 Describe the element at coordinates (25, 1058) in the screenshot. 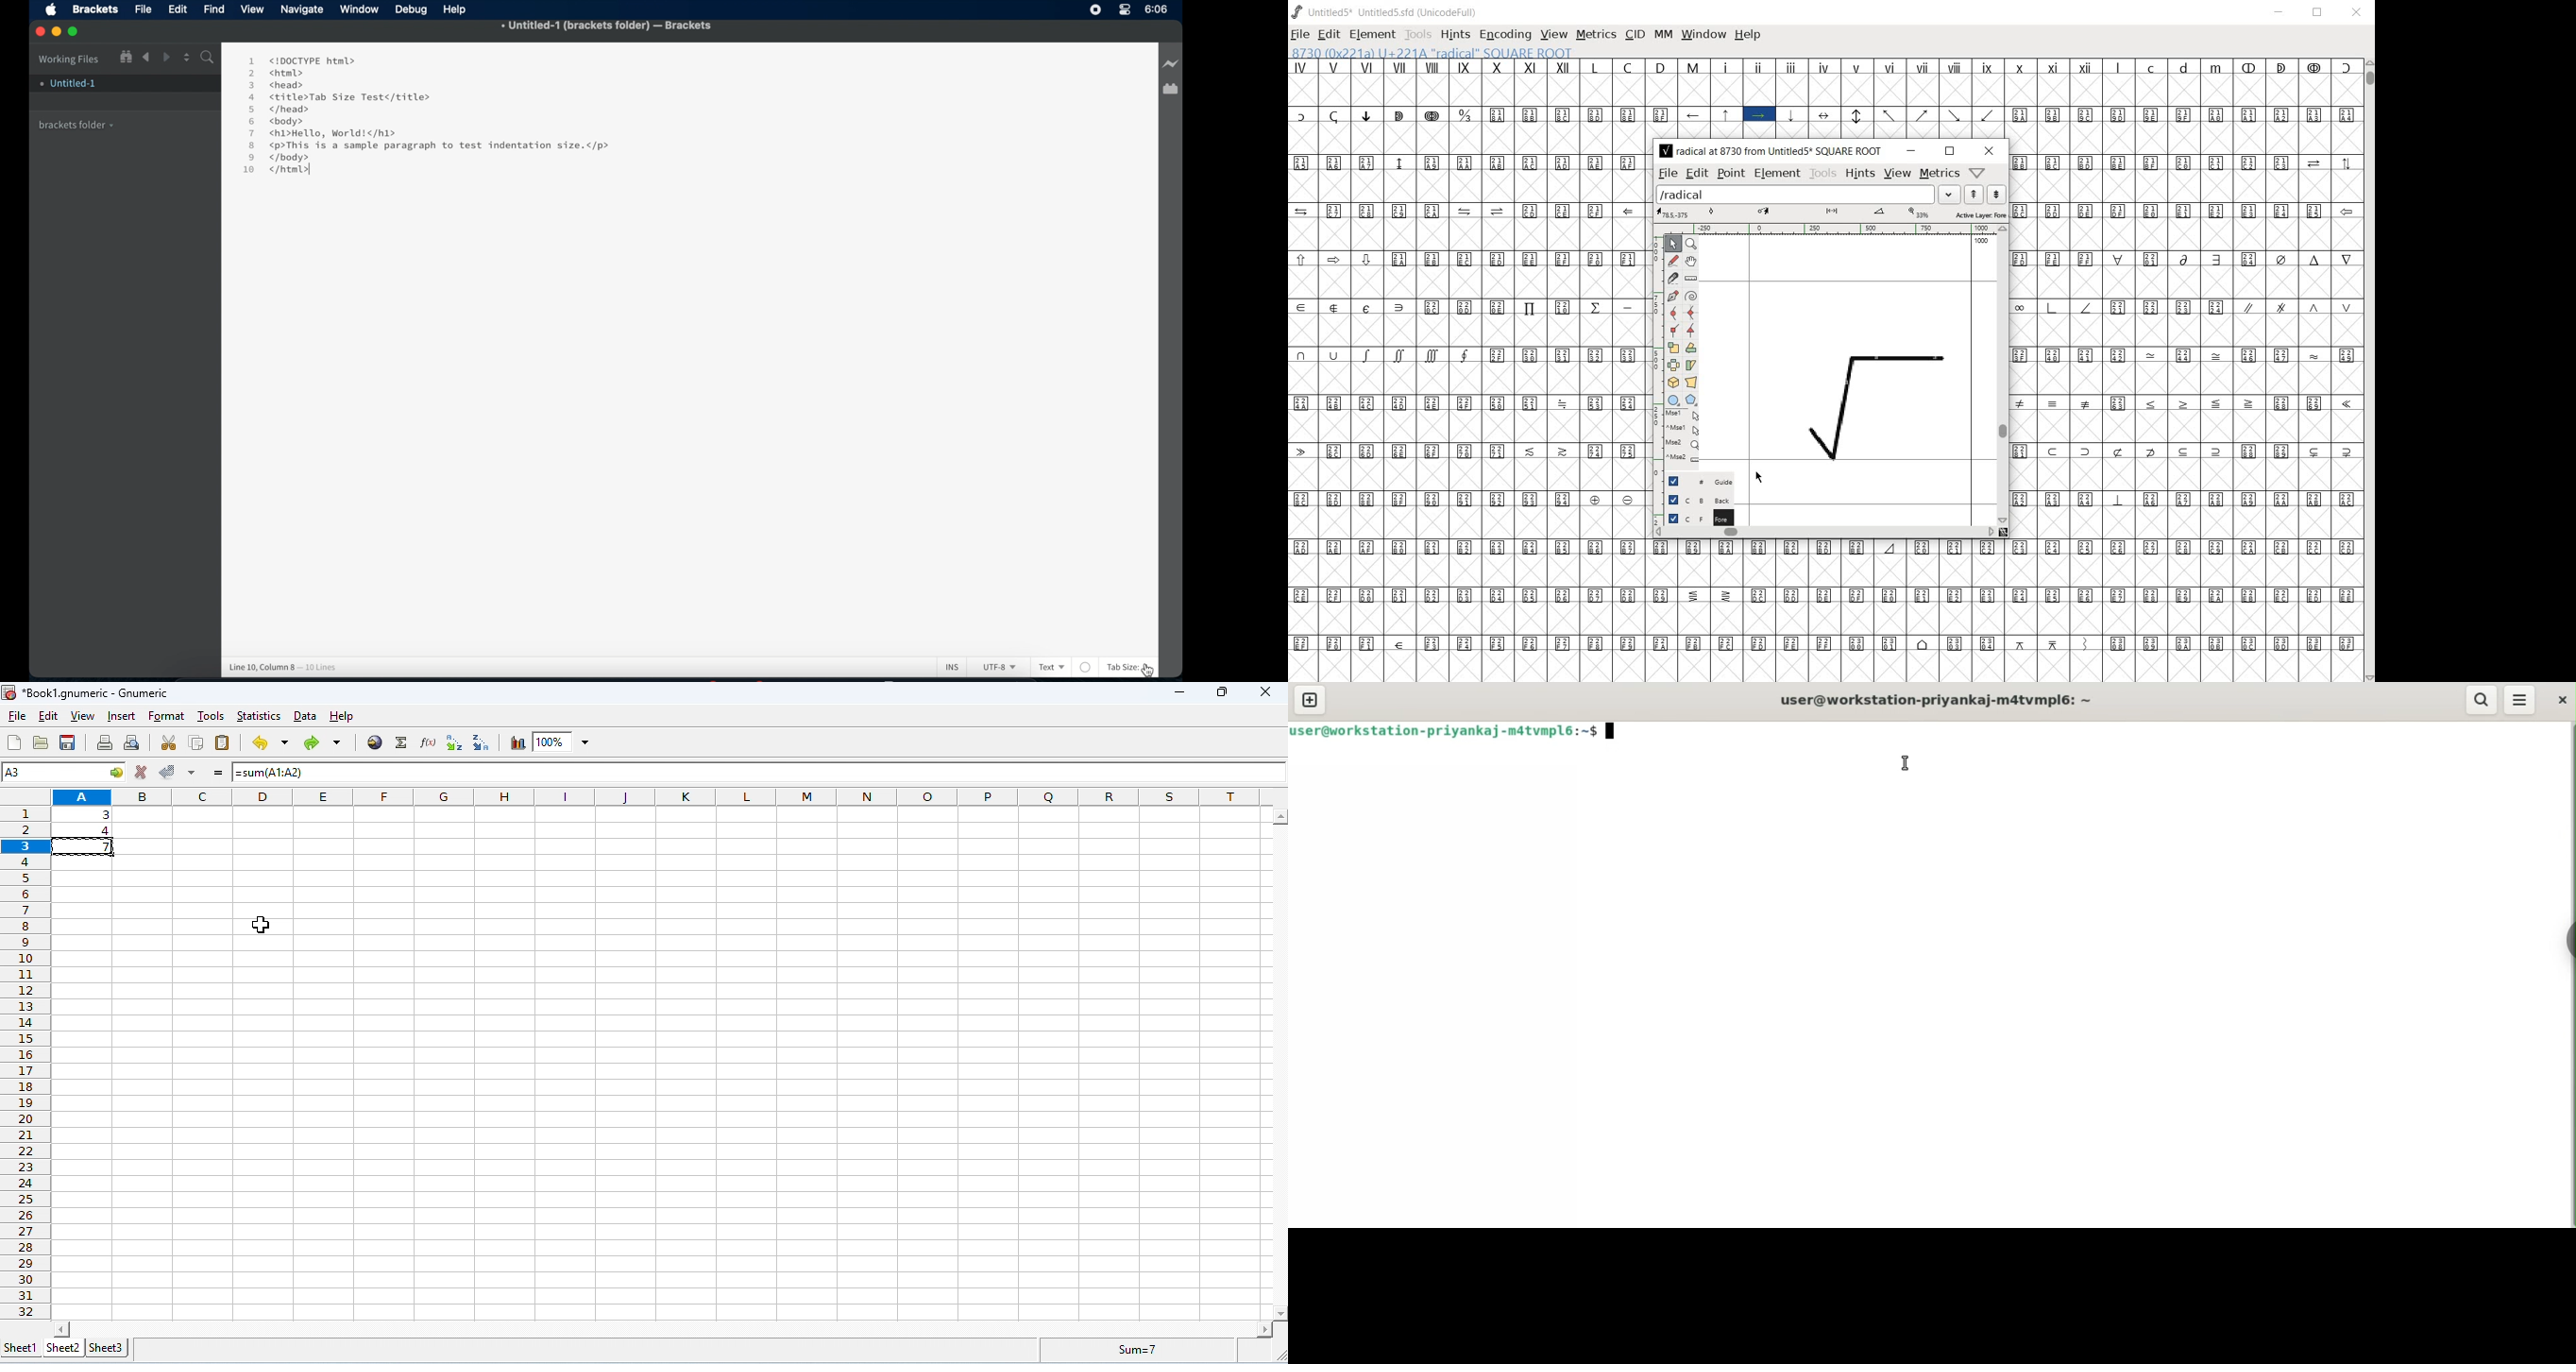

I see `row numbers` at that location.